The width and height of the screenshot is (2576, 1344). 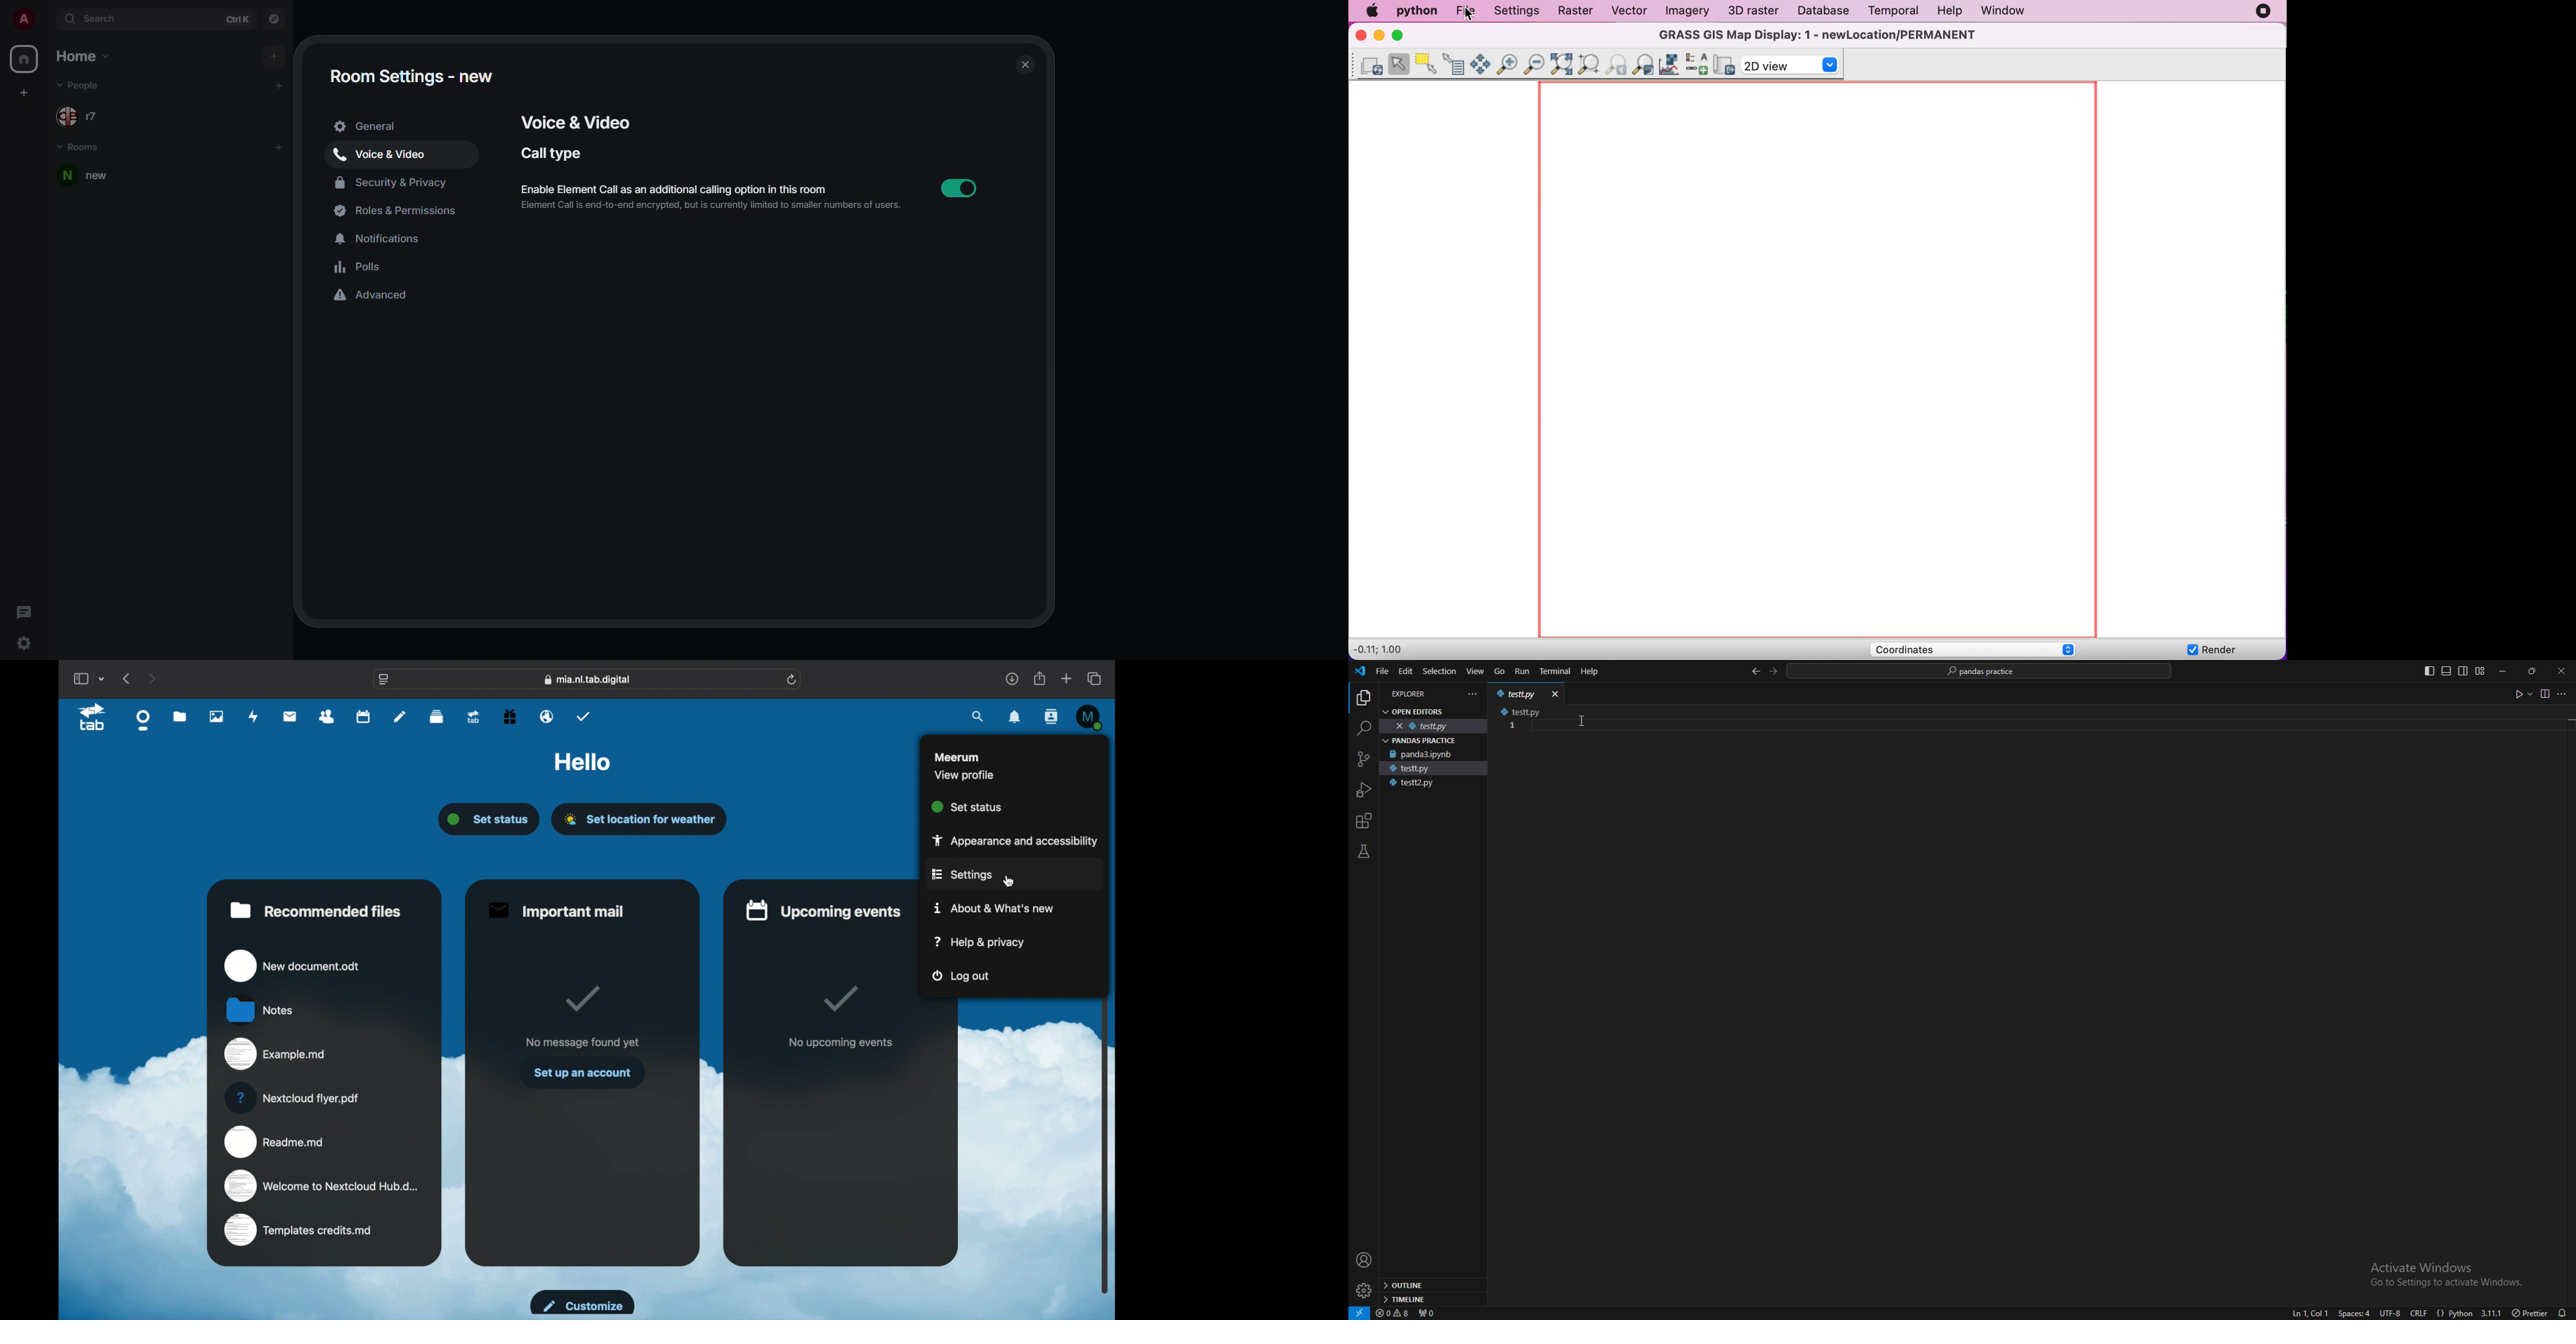 What do you see at coordinates (1011, 882) in the screenshot?
I see `cursor` at bounding box center [1011, 882].